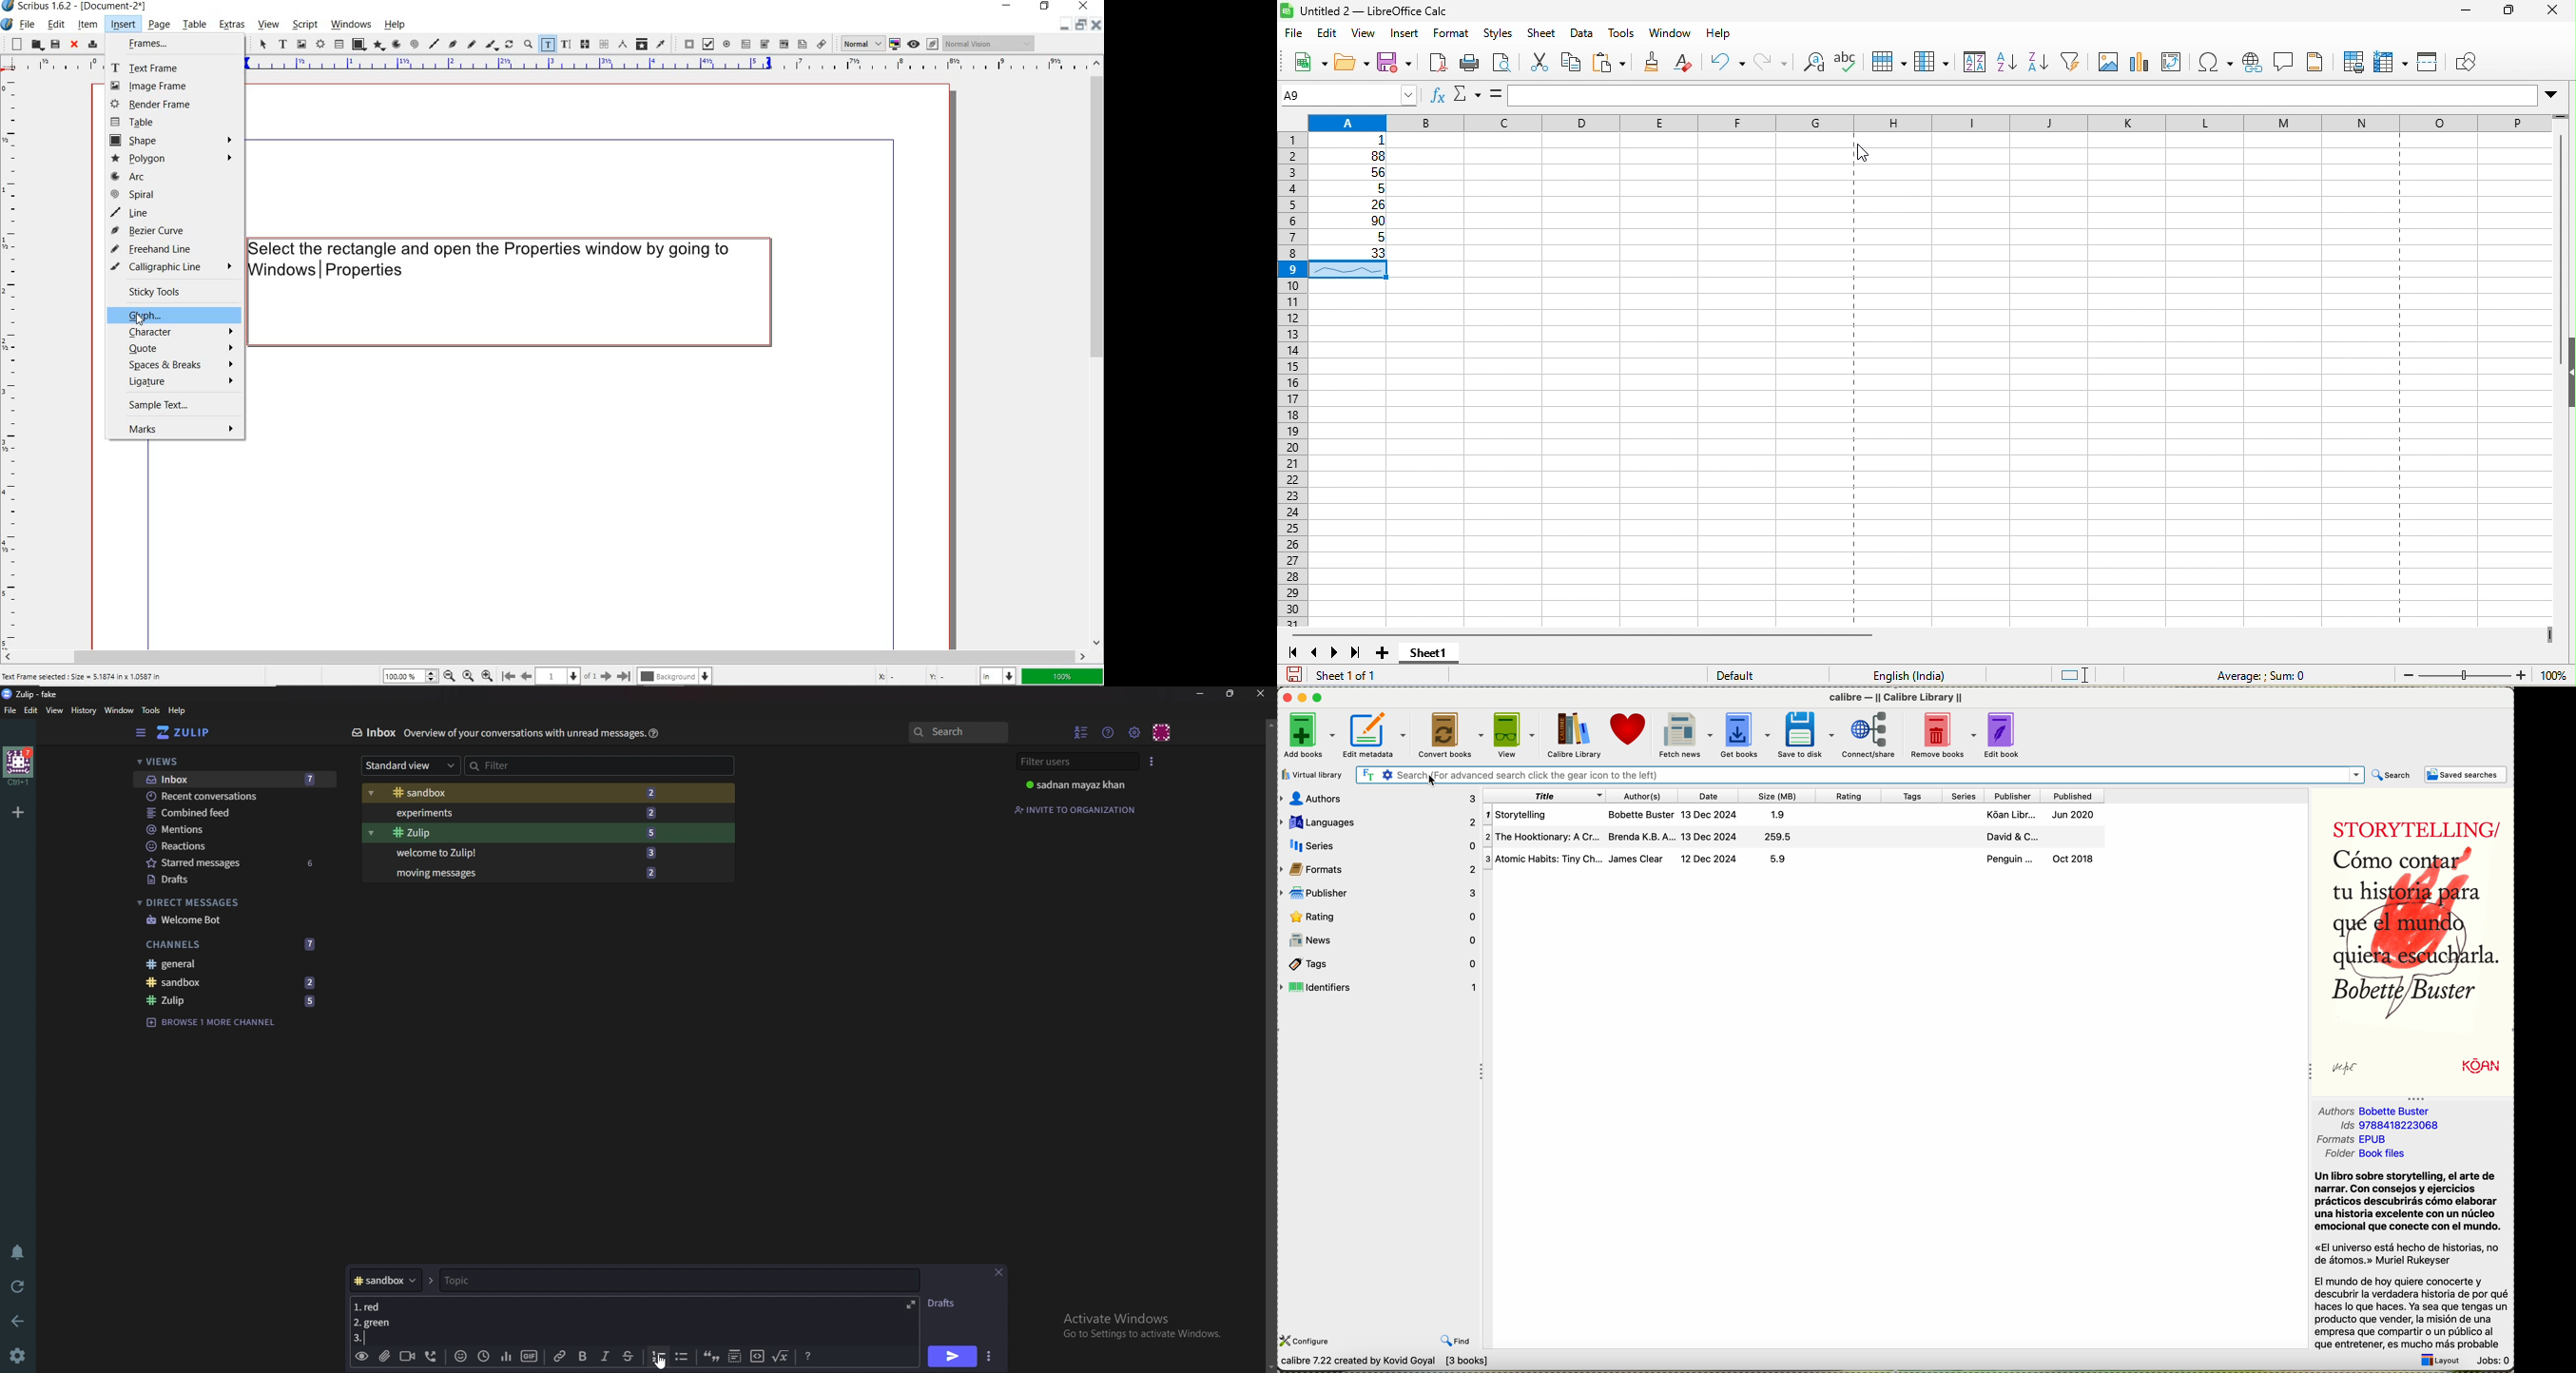  Describe the element at coordinates (566, 43) in the screenshot. I see `edit text with story editor` at that location.